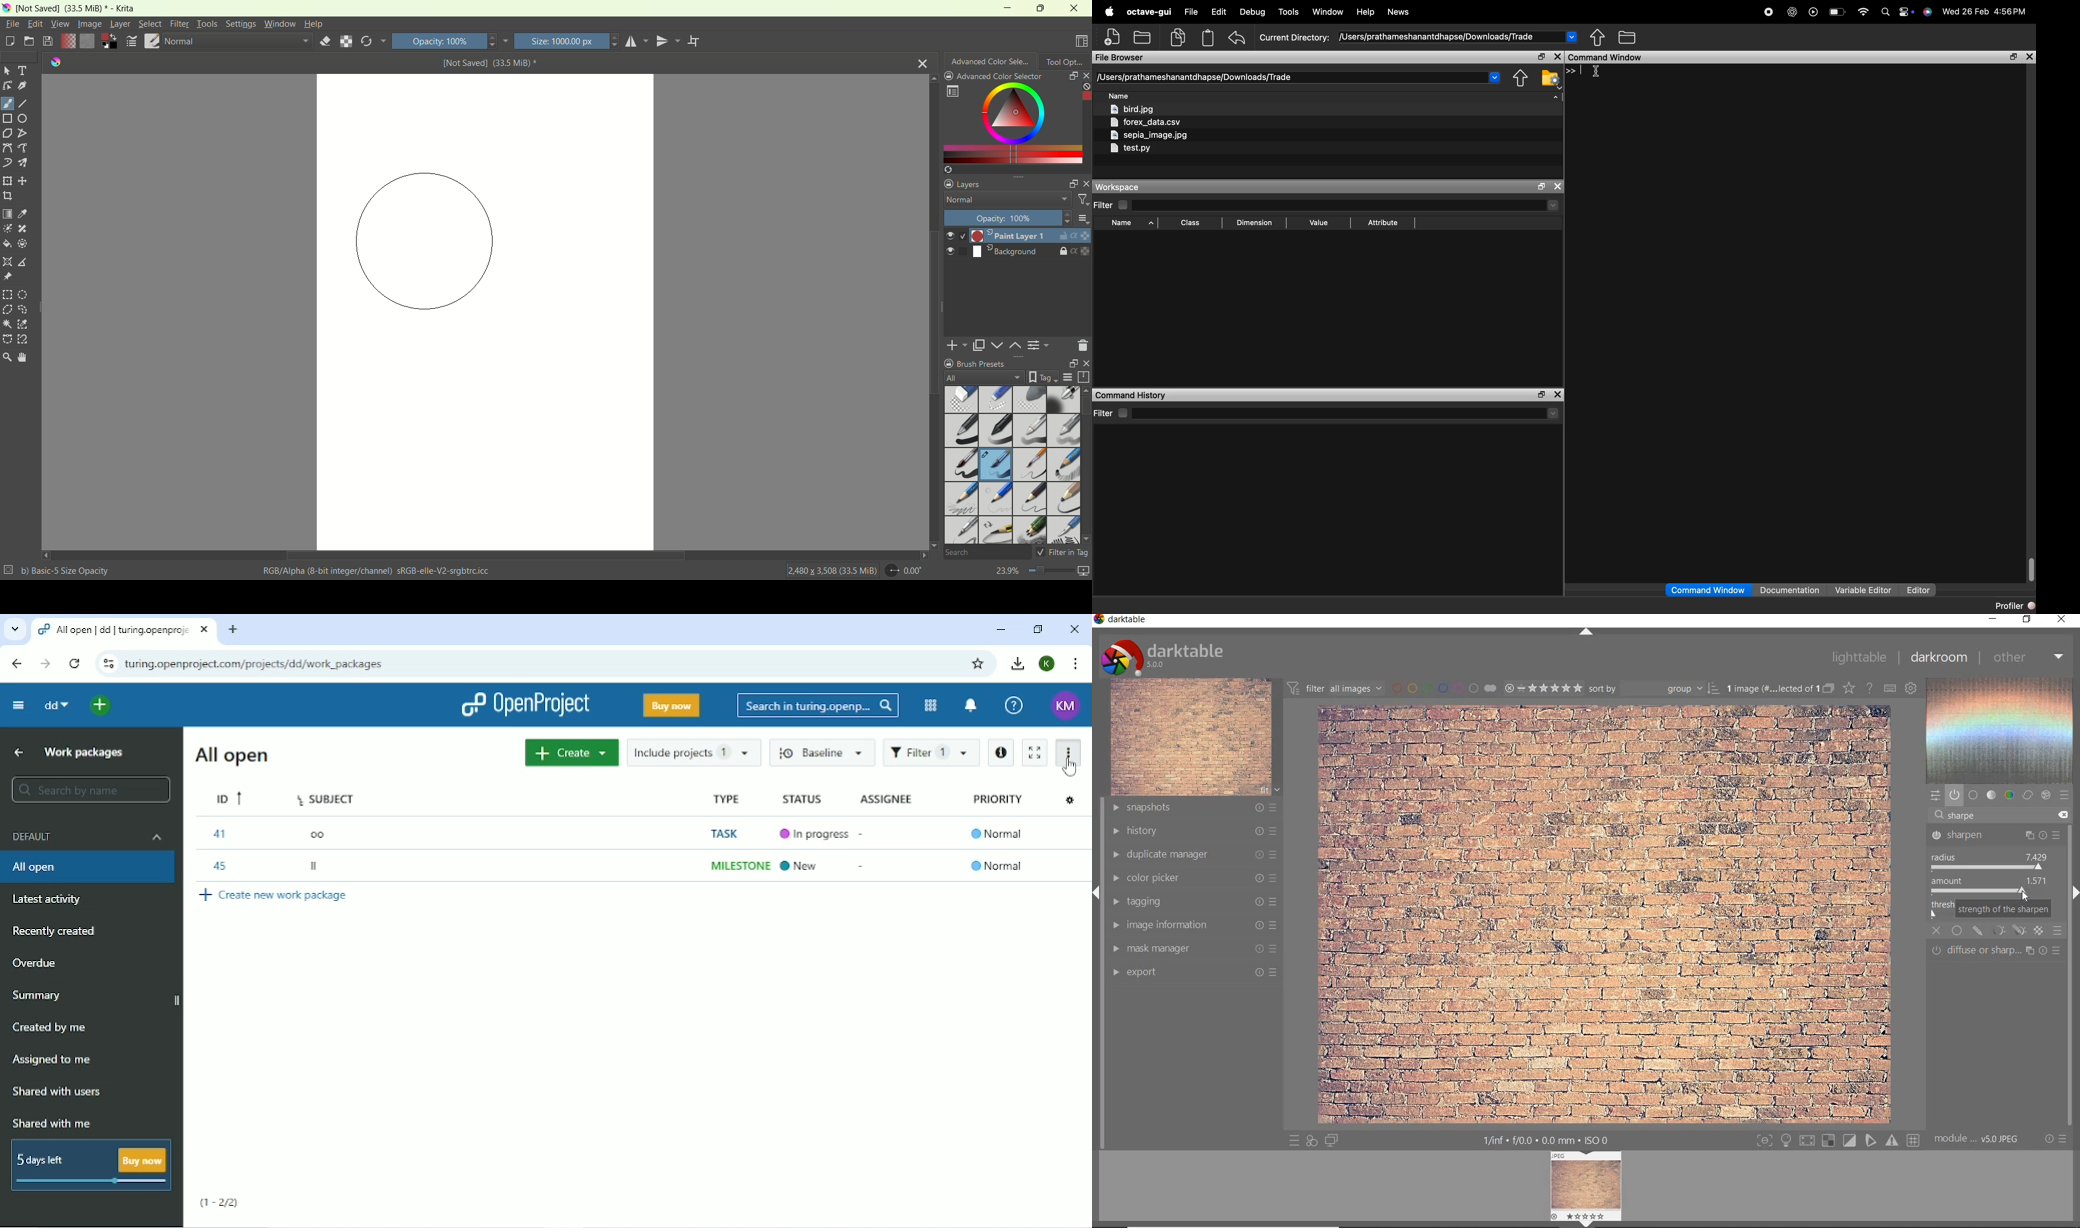 The height and width of the screenshot is (1232, 2100). I want to click on define keyboard shortcut, so click(1889, 689).